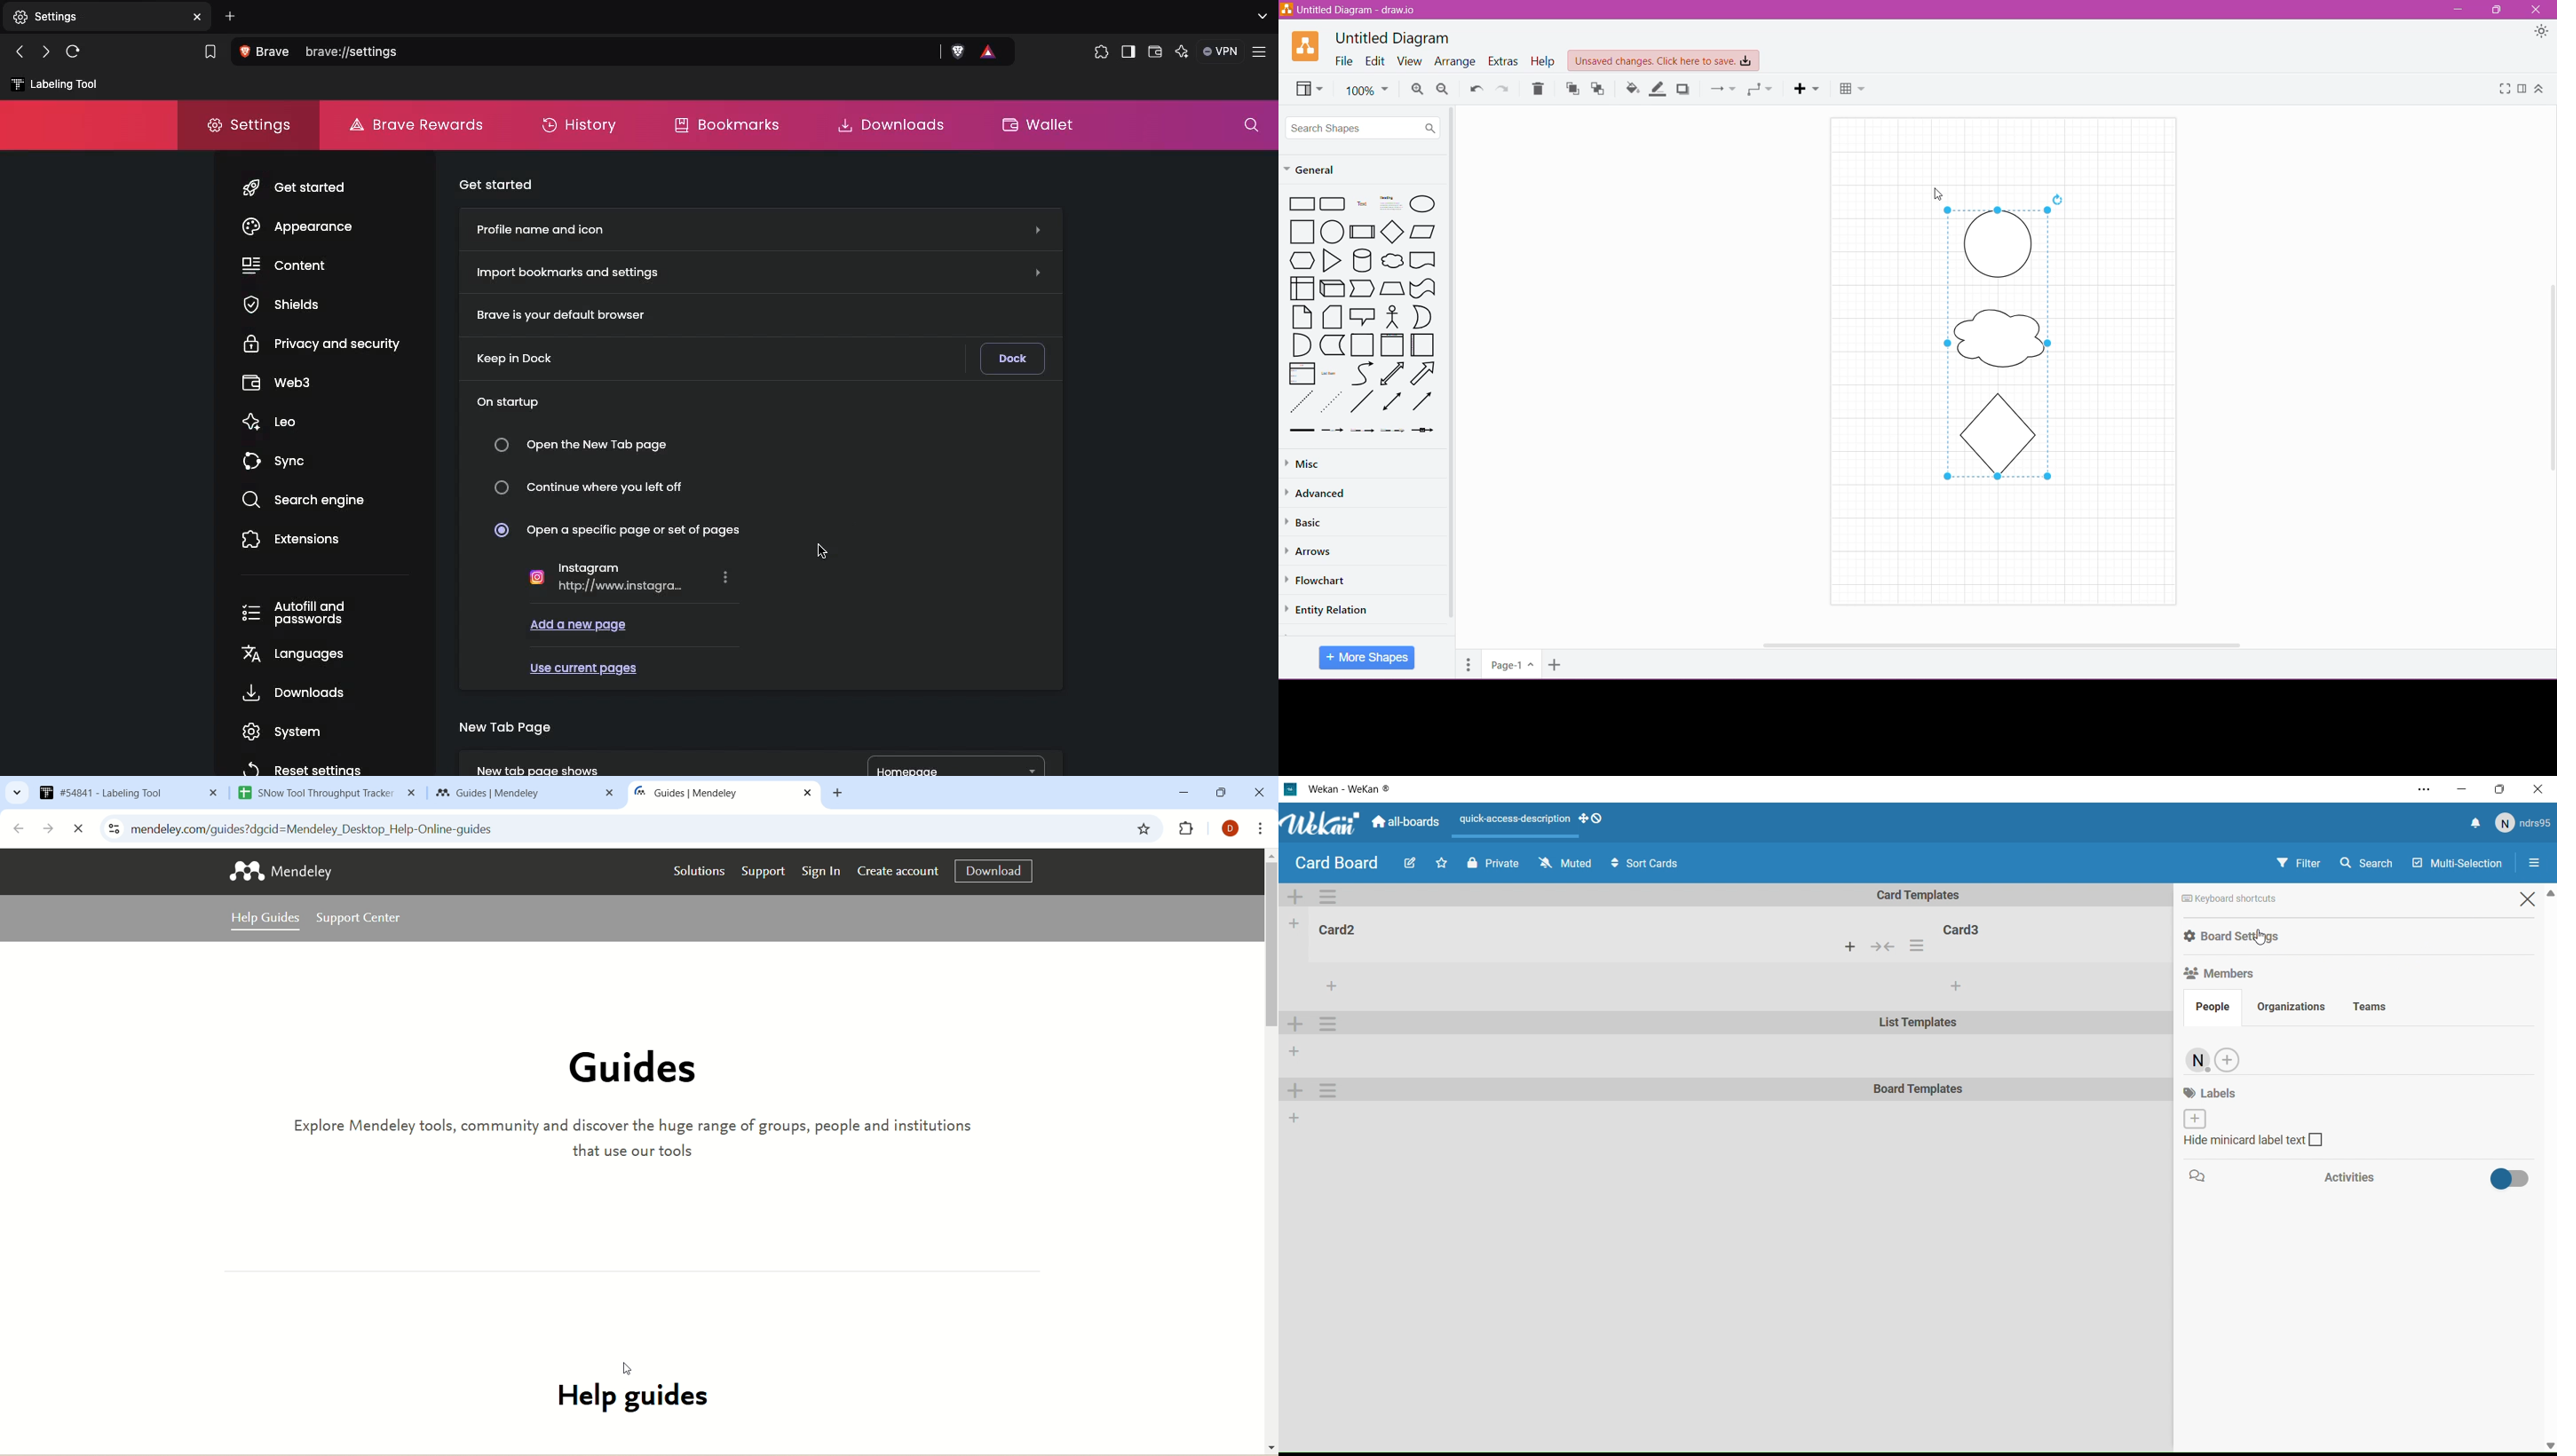  What do you see at coordinates (1326, 897) in the screenshot?
I see `` at bounding box center [1326, 897].